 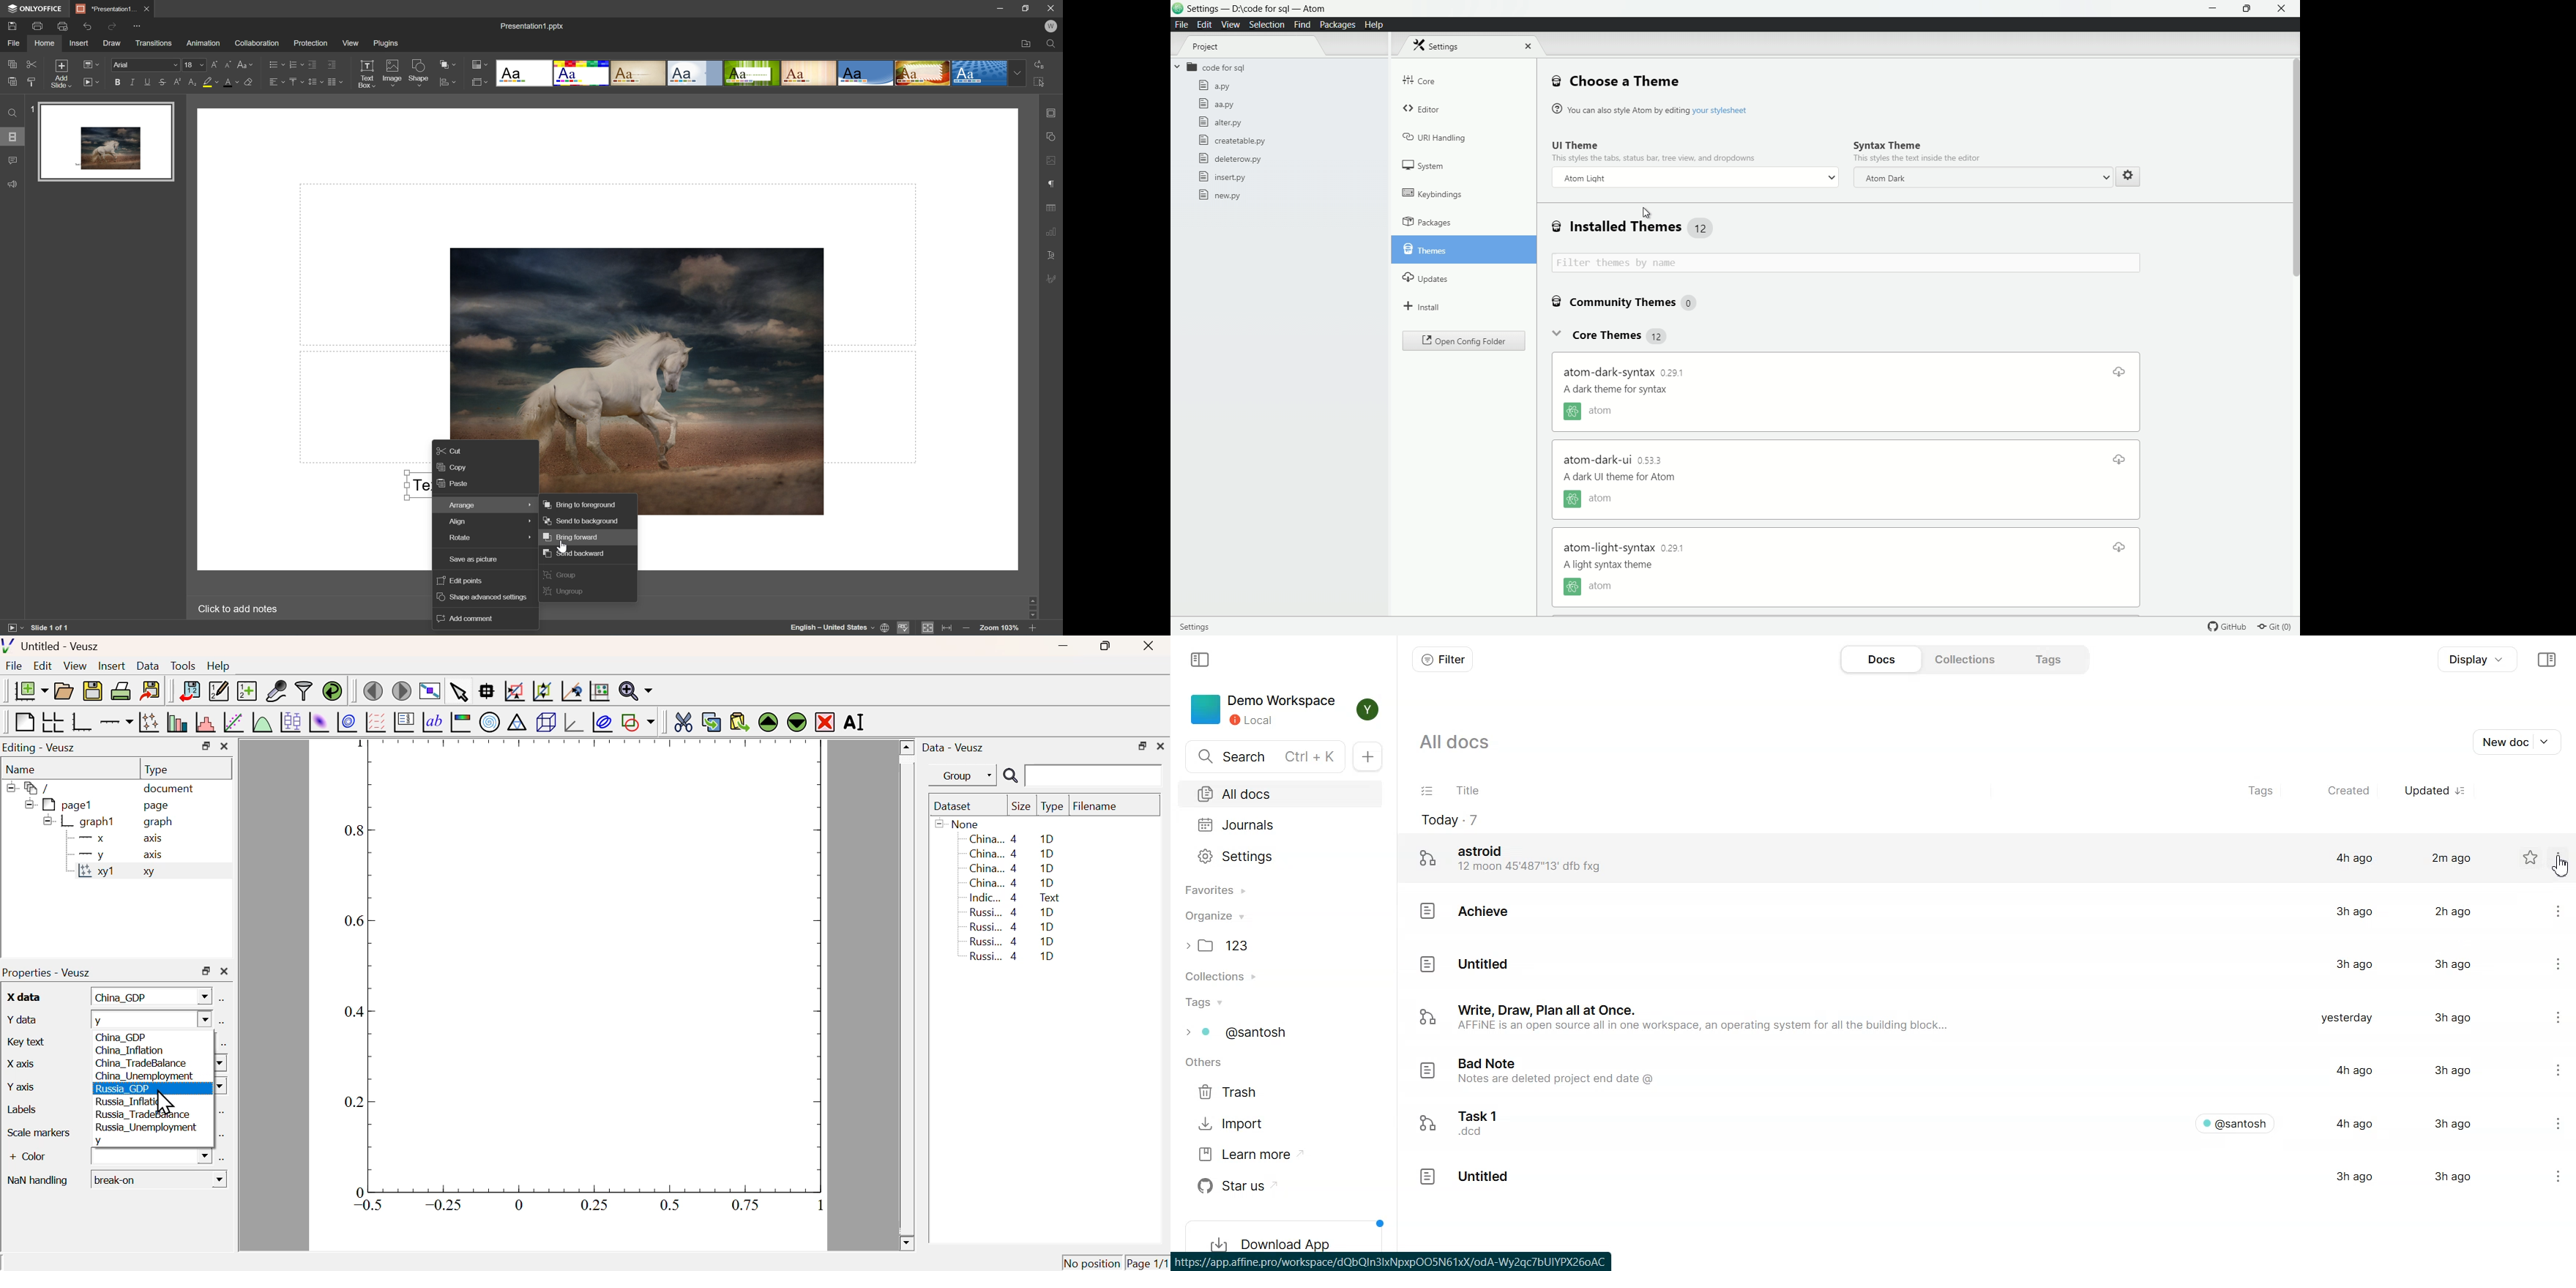 What do you see at coordinates (533, 26) in the screenshot?
I see `Presentation1.pptx` at bounding box center [533, 26].